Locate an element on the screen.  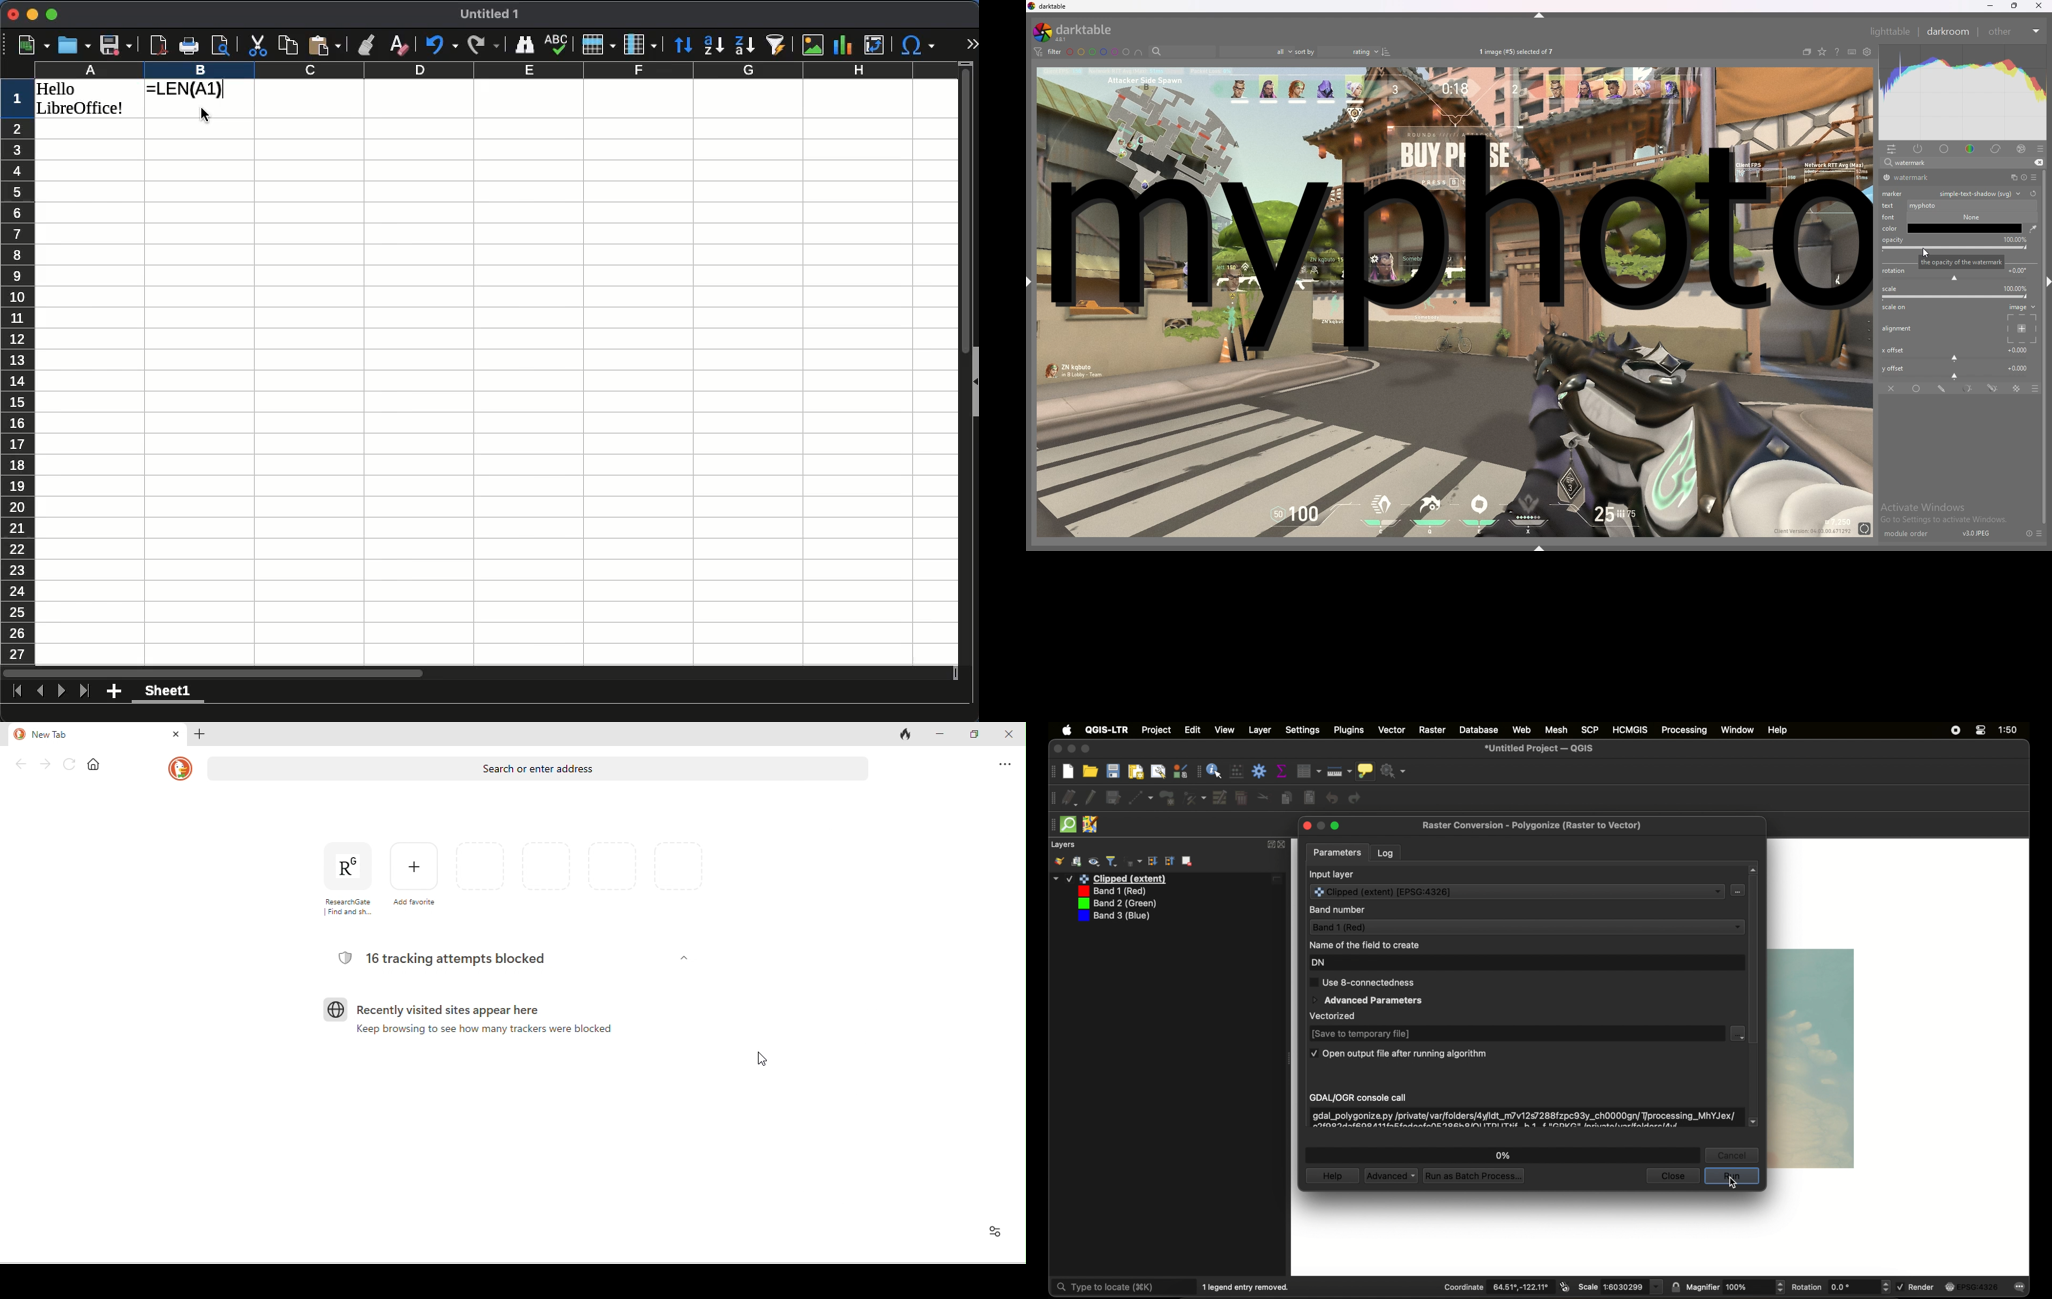
font is located at coordinates (1887, 216).